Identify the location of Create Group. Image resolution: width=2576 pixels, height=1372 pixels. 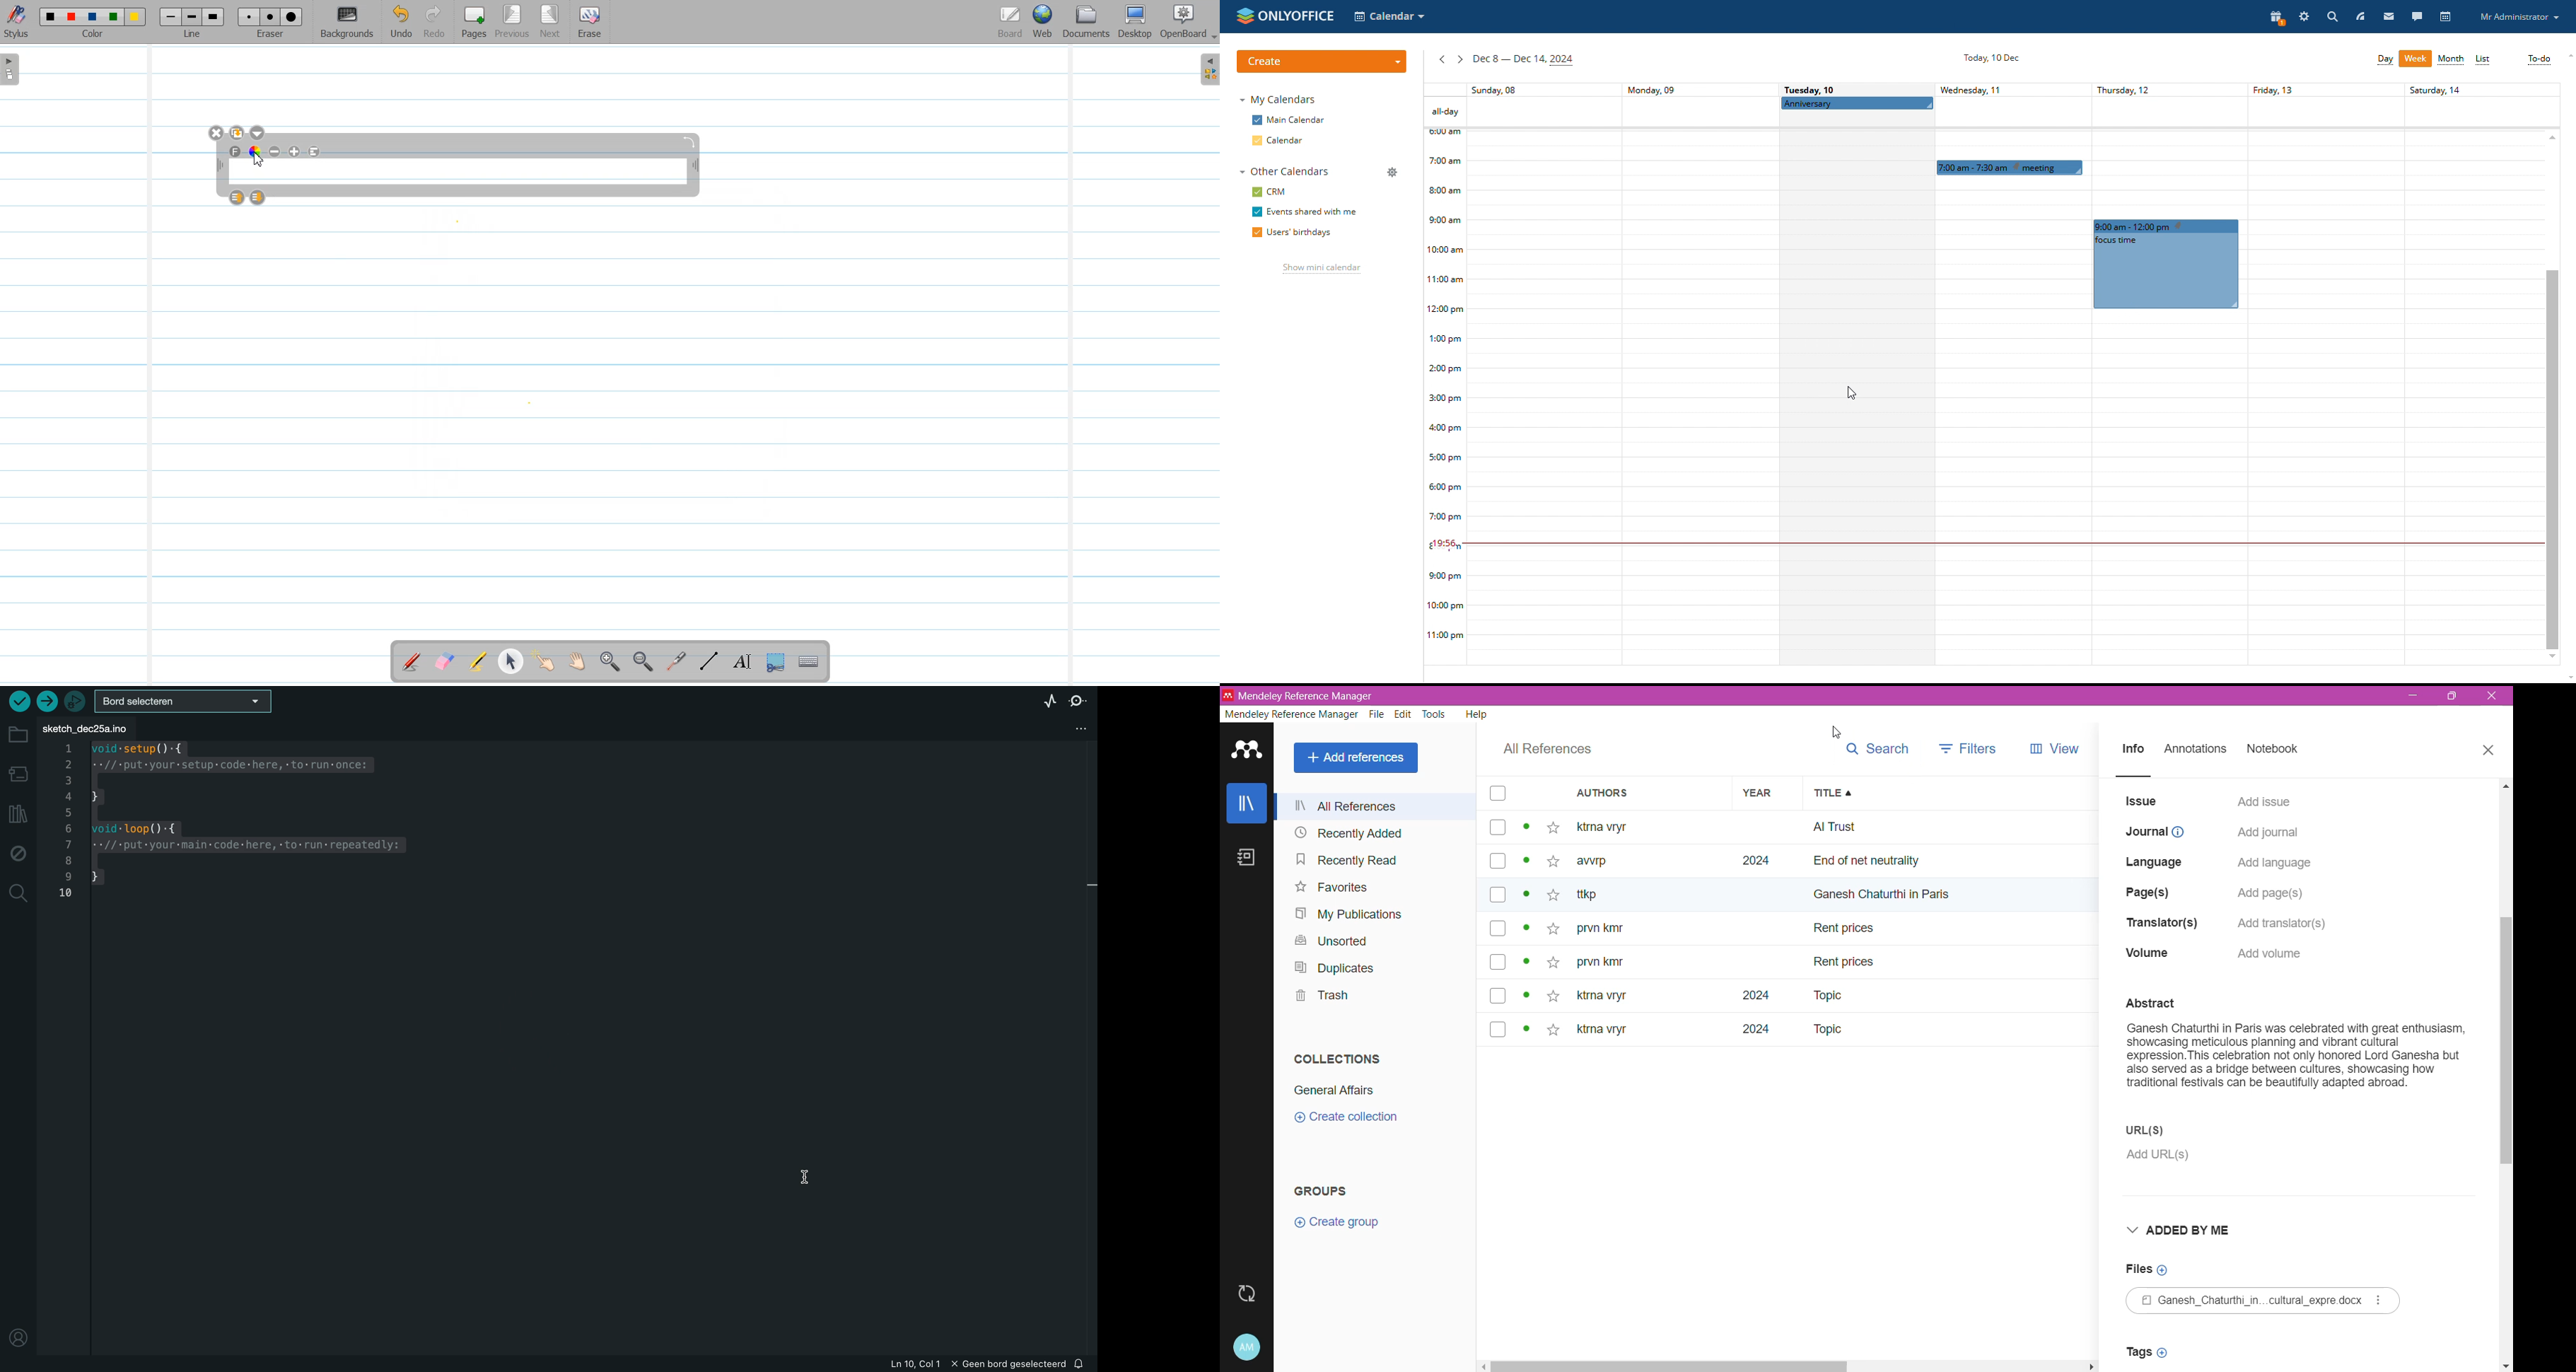
(1344, 1223).